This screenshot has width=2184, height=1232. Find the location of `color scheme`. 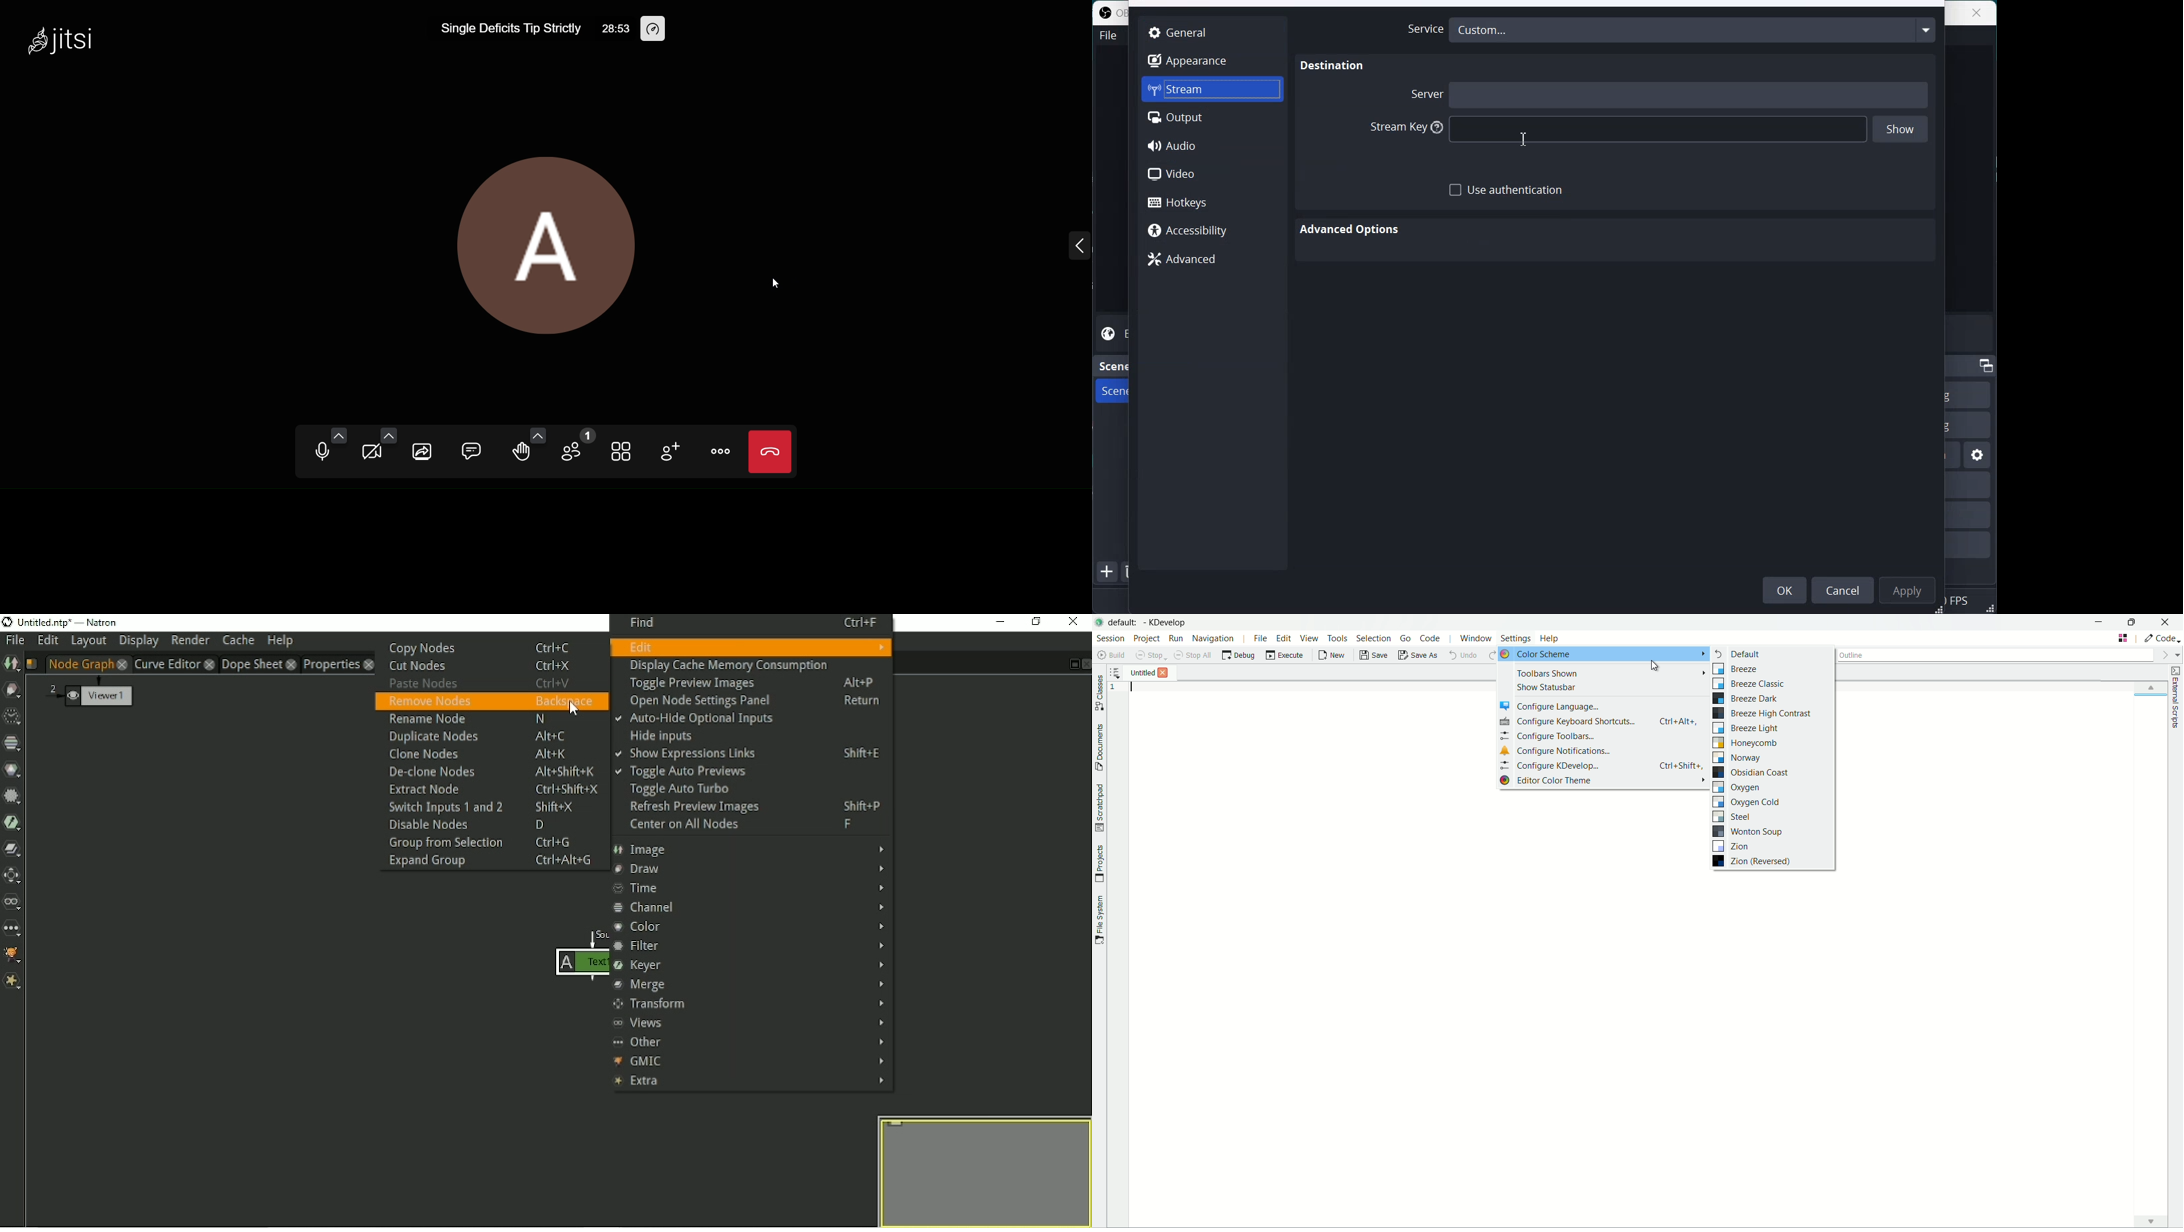

color scheme is located at coordinates (1604, 654).